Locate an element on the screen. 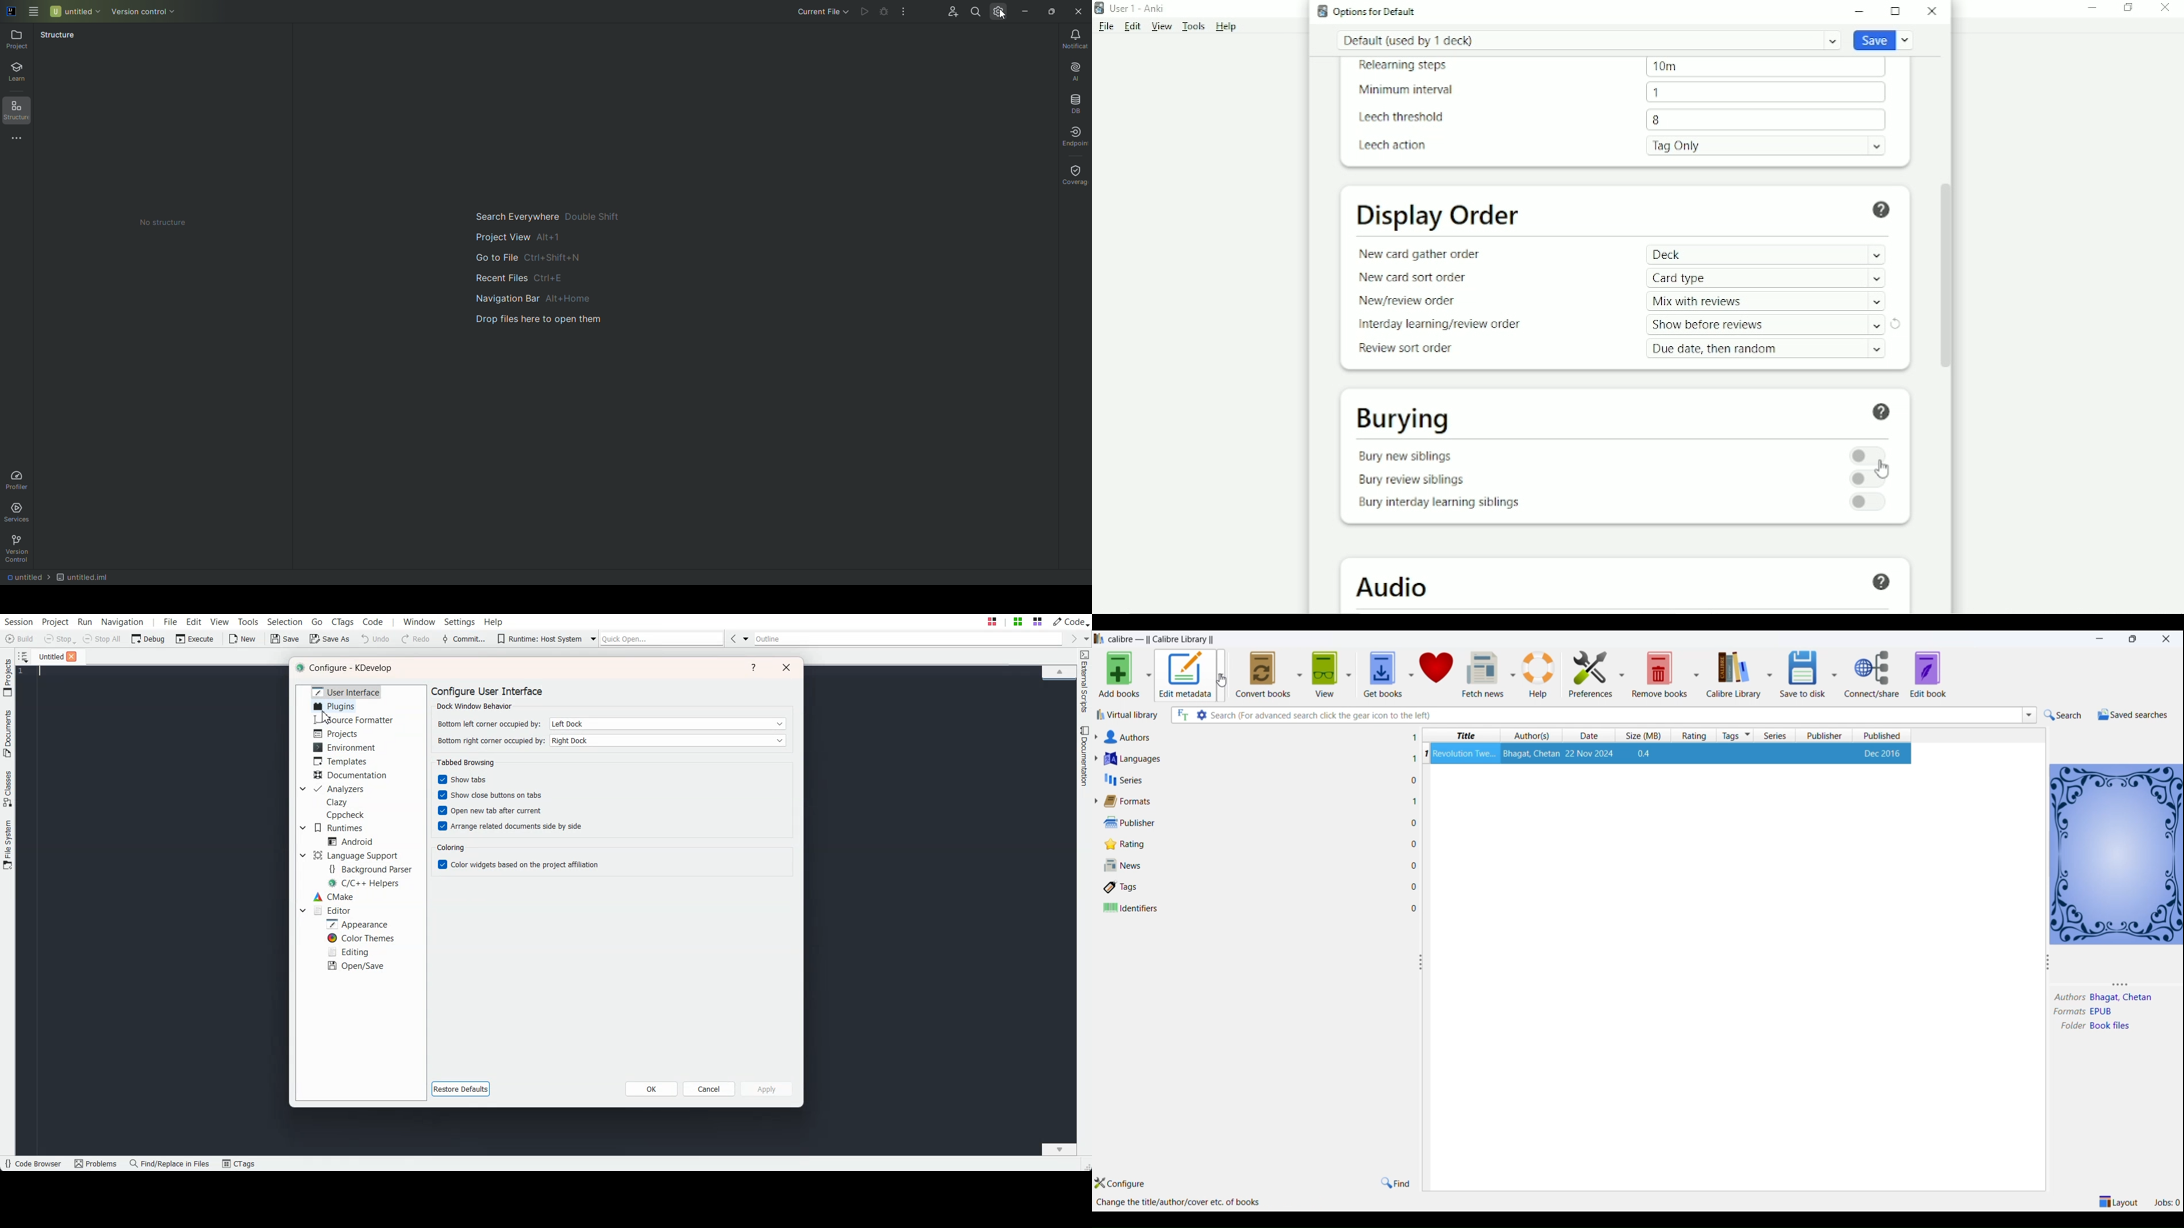  calibre library is located at coordinates (1732, 674).